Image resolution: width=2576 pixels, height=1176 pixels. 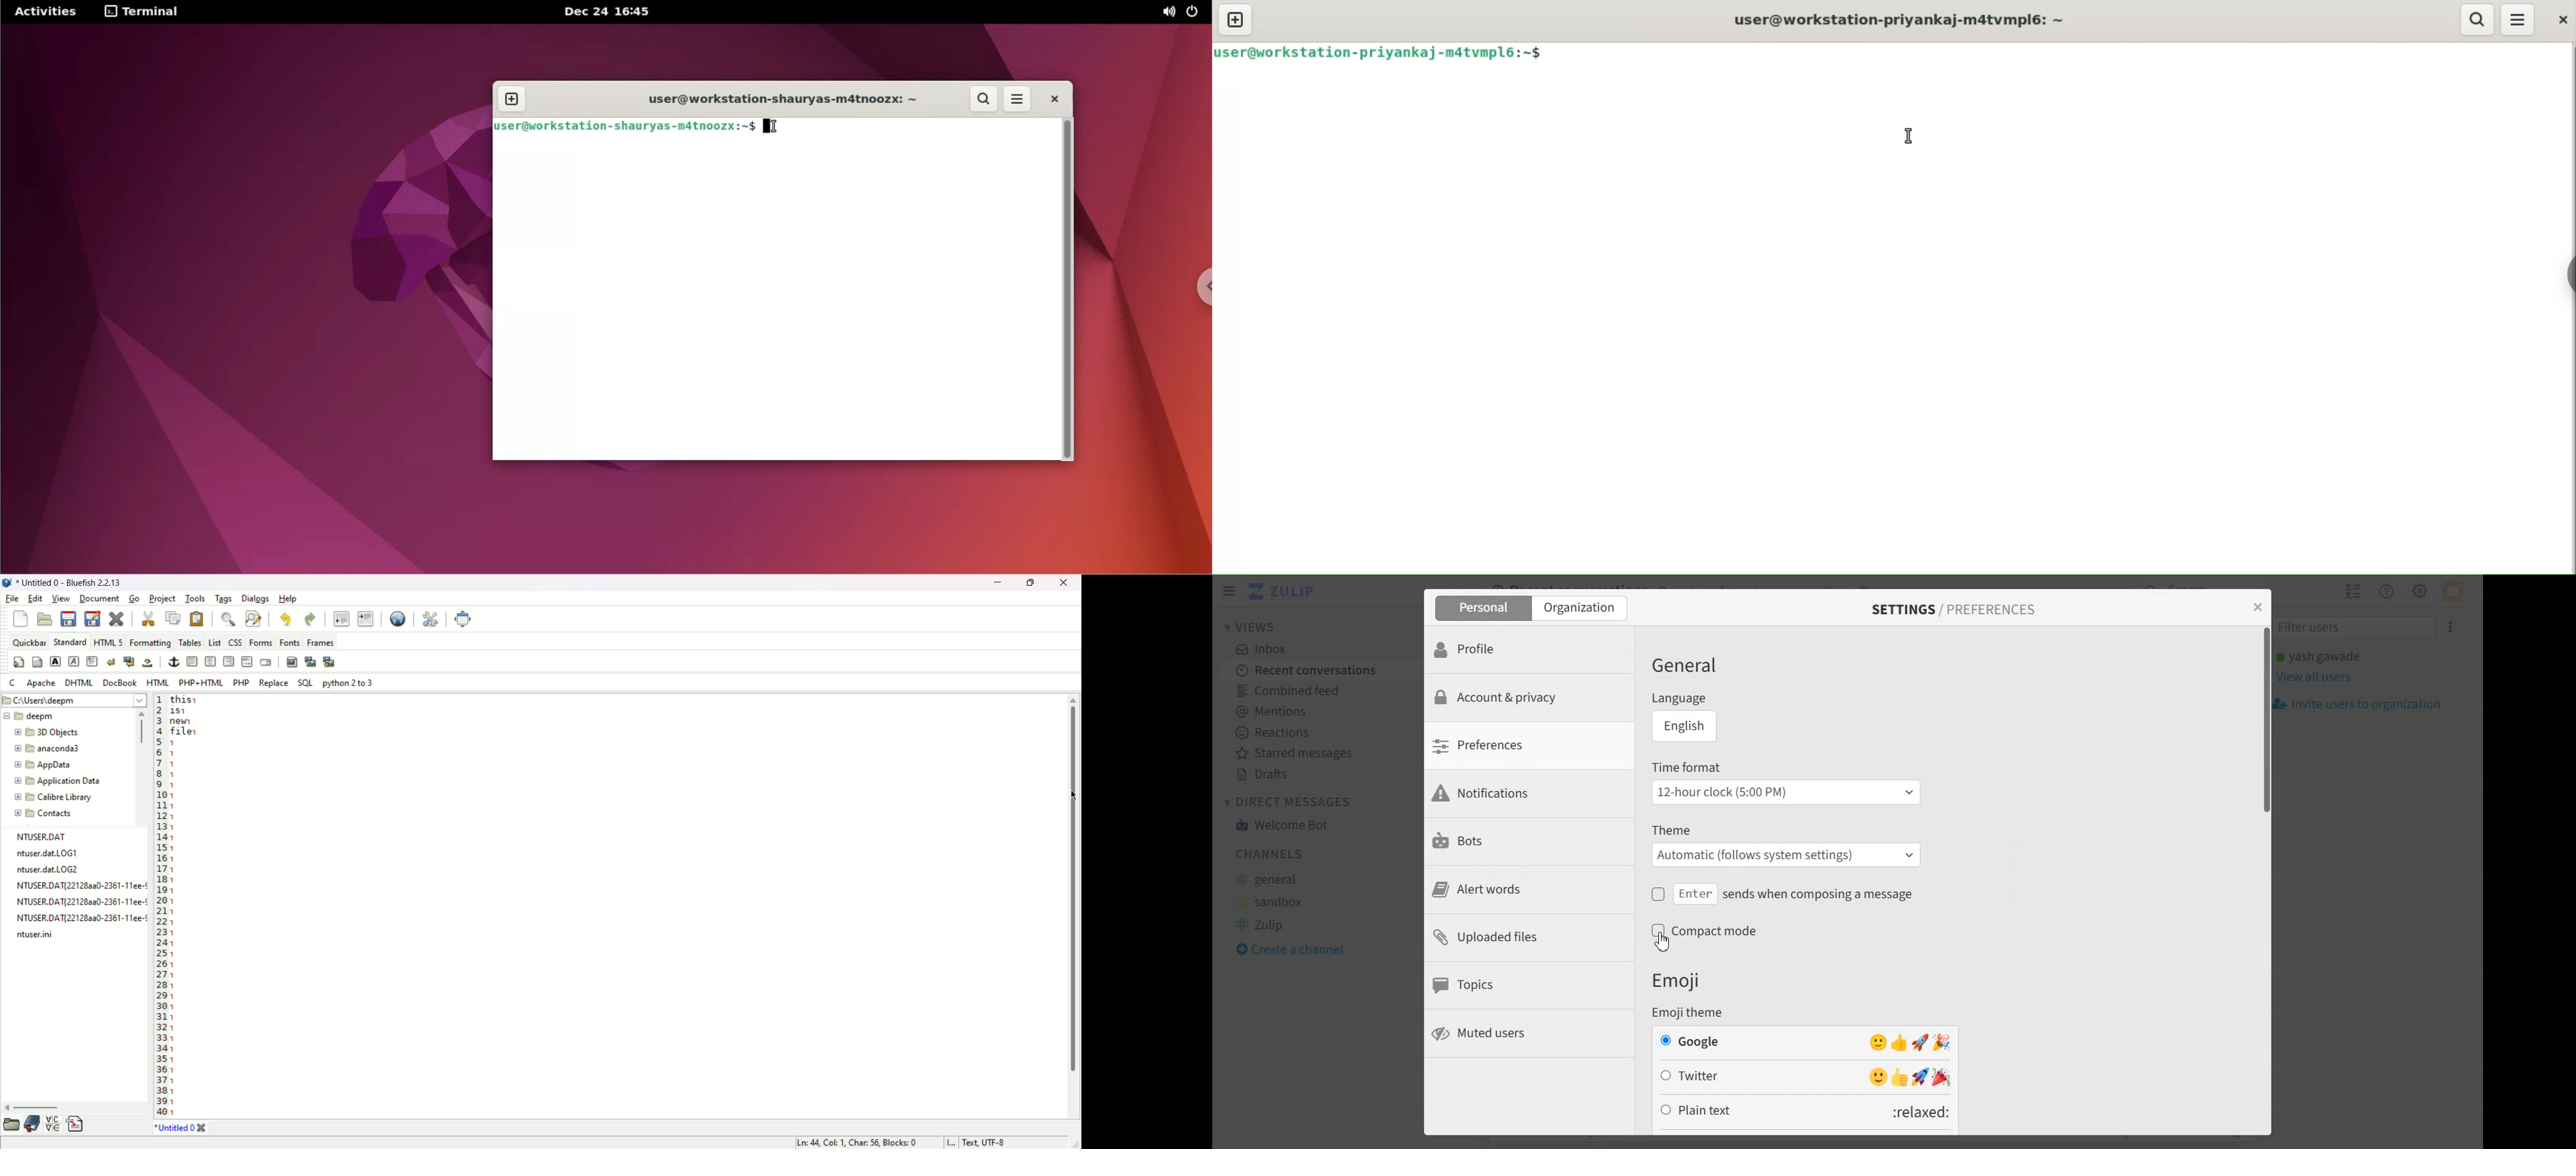 I want to click on Folder name, so click(x=57, y=780).